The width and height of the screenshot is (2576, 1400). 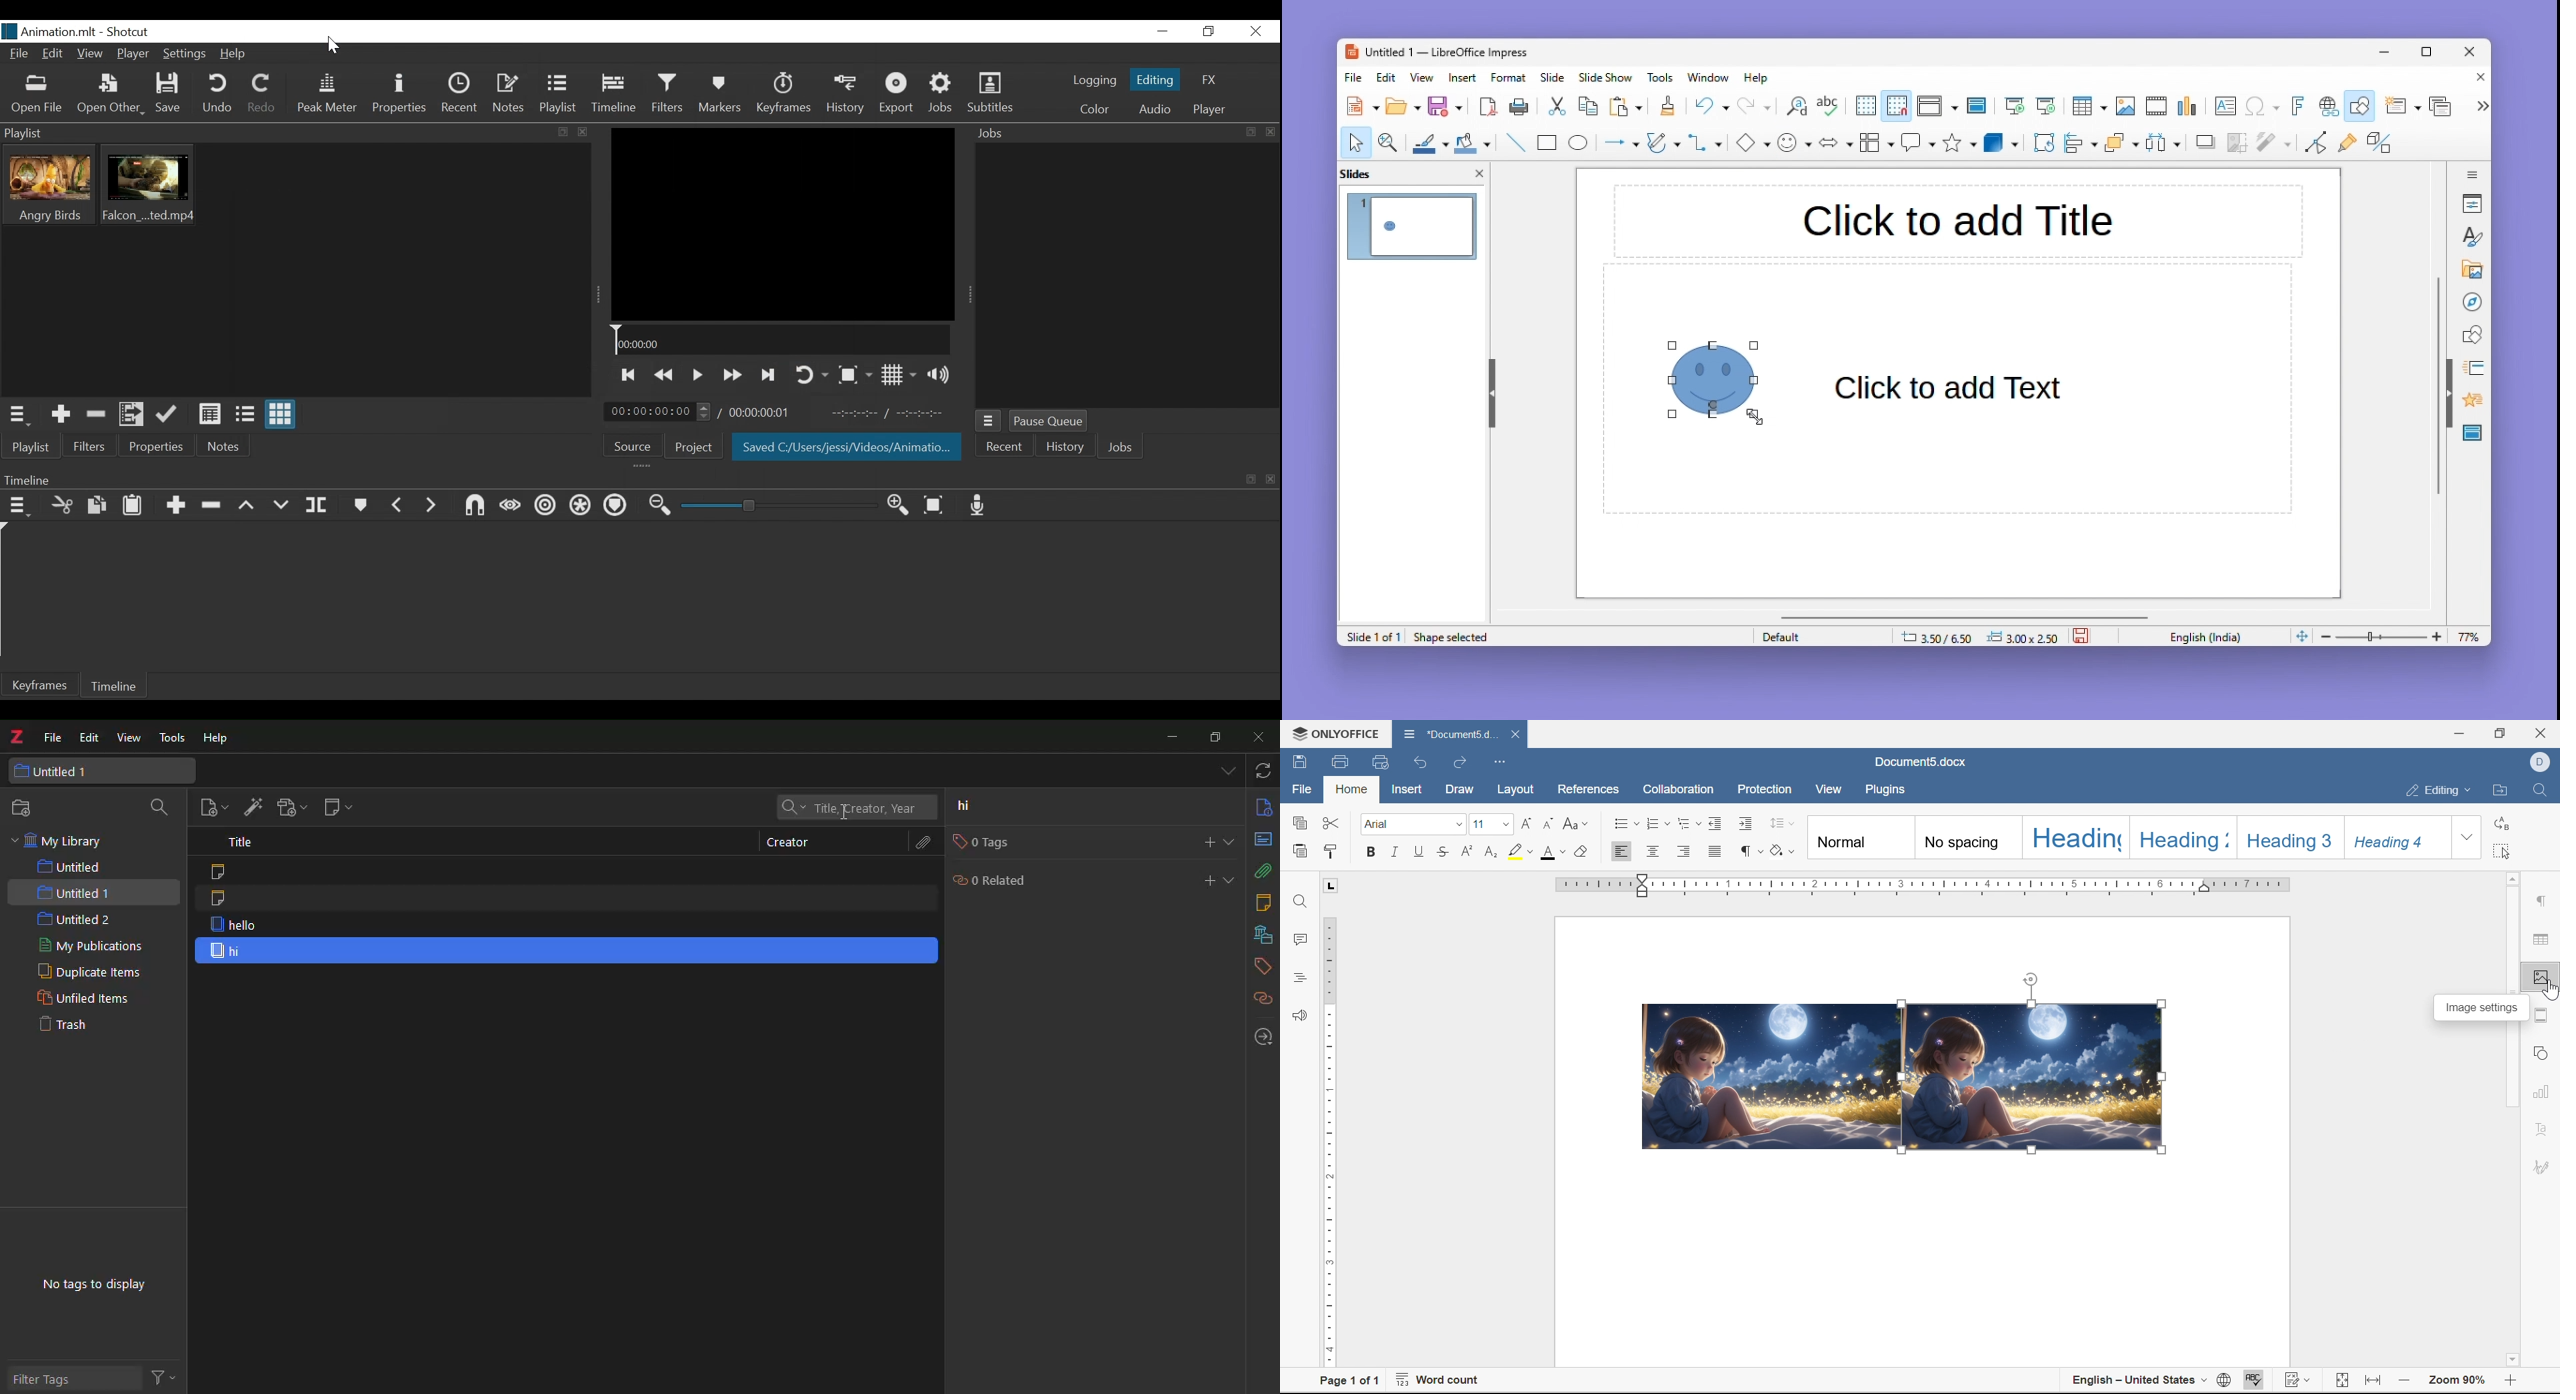 What do you see at coordinates (941, 93) in the screenshot?
I see `Jobs` at bounding box center [941, 93].